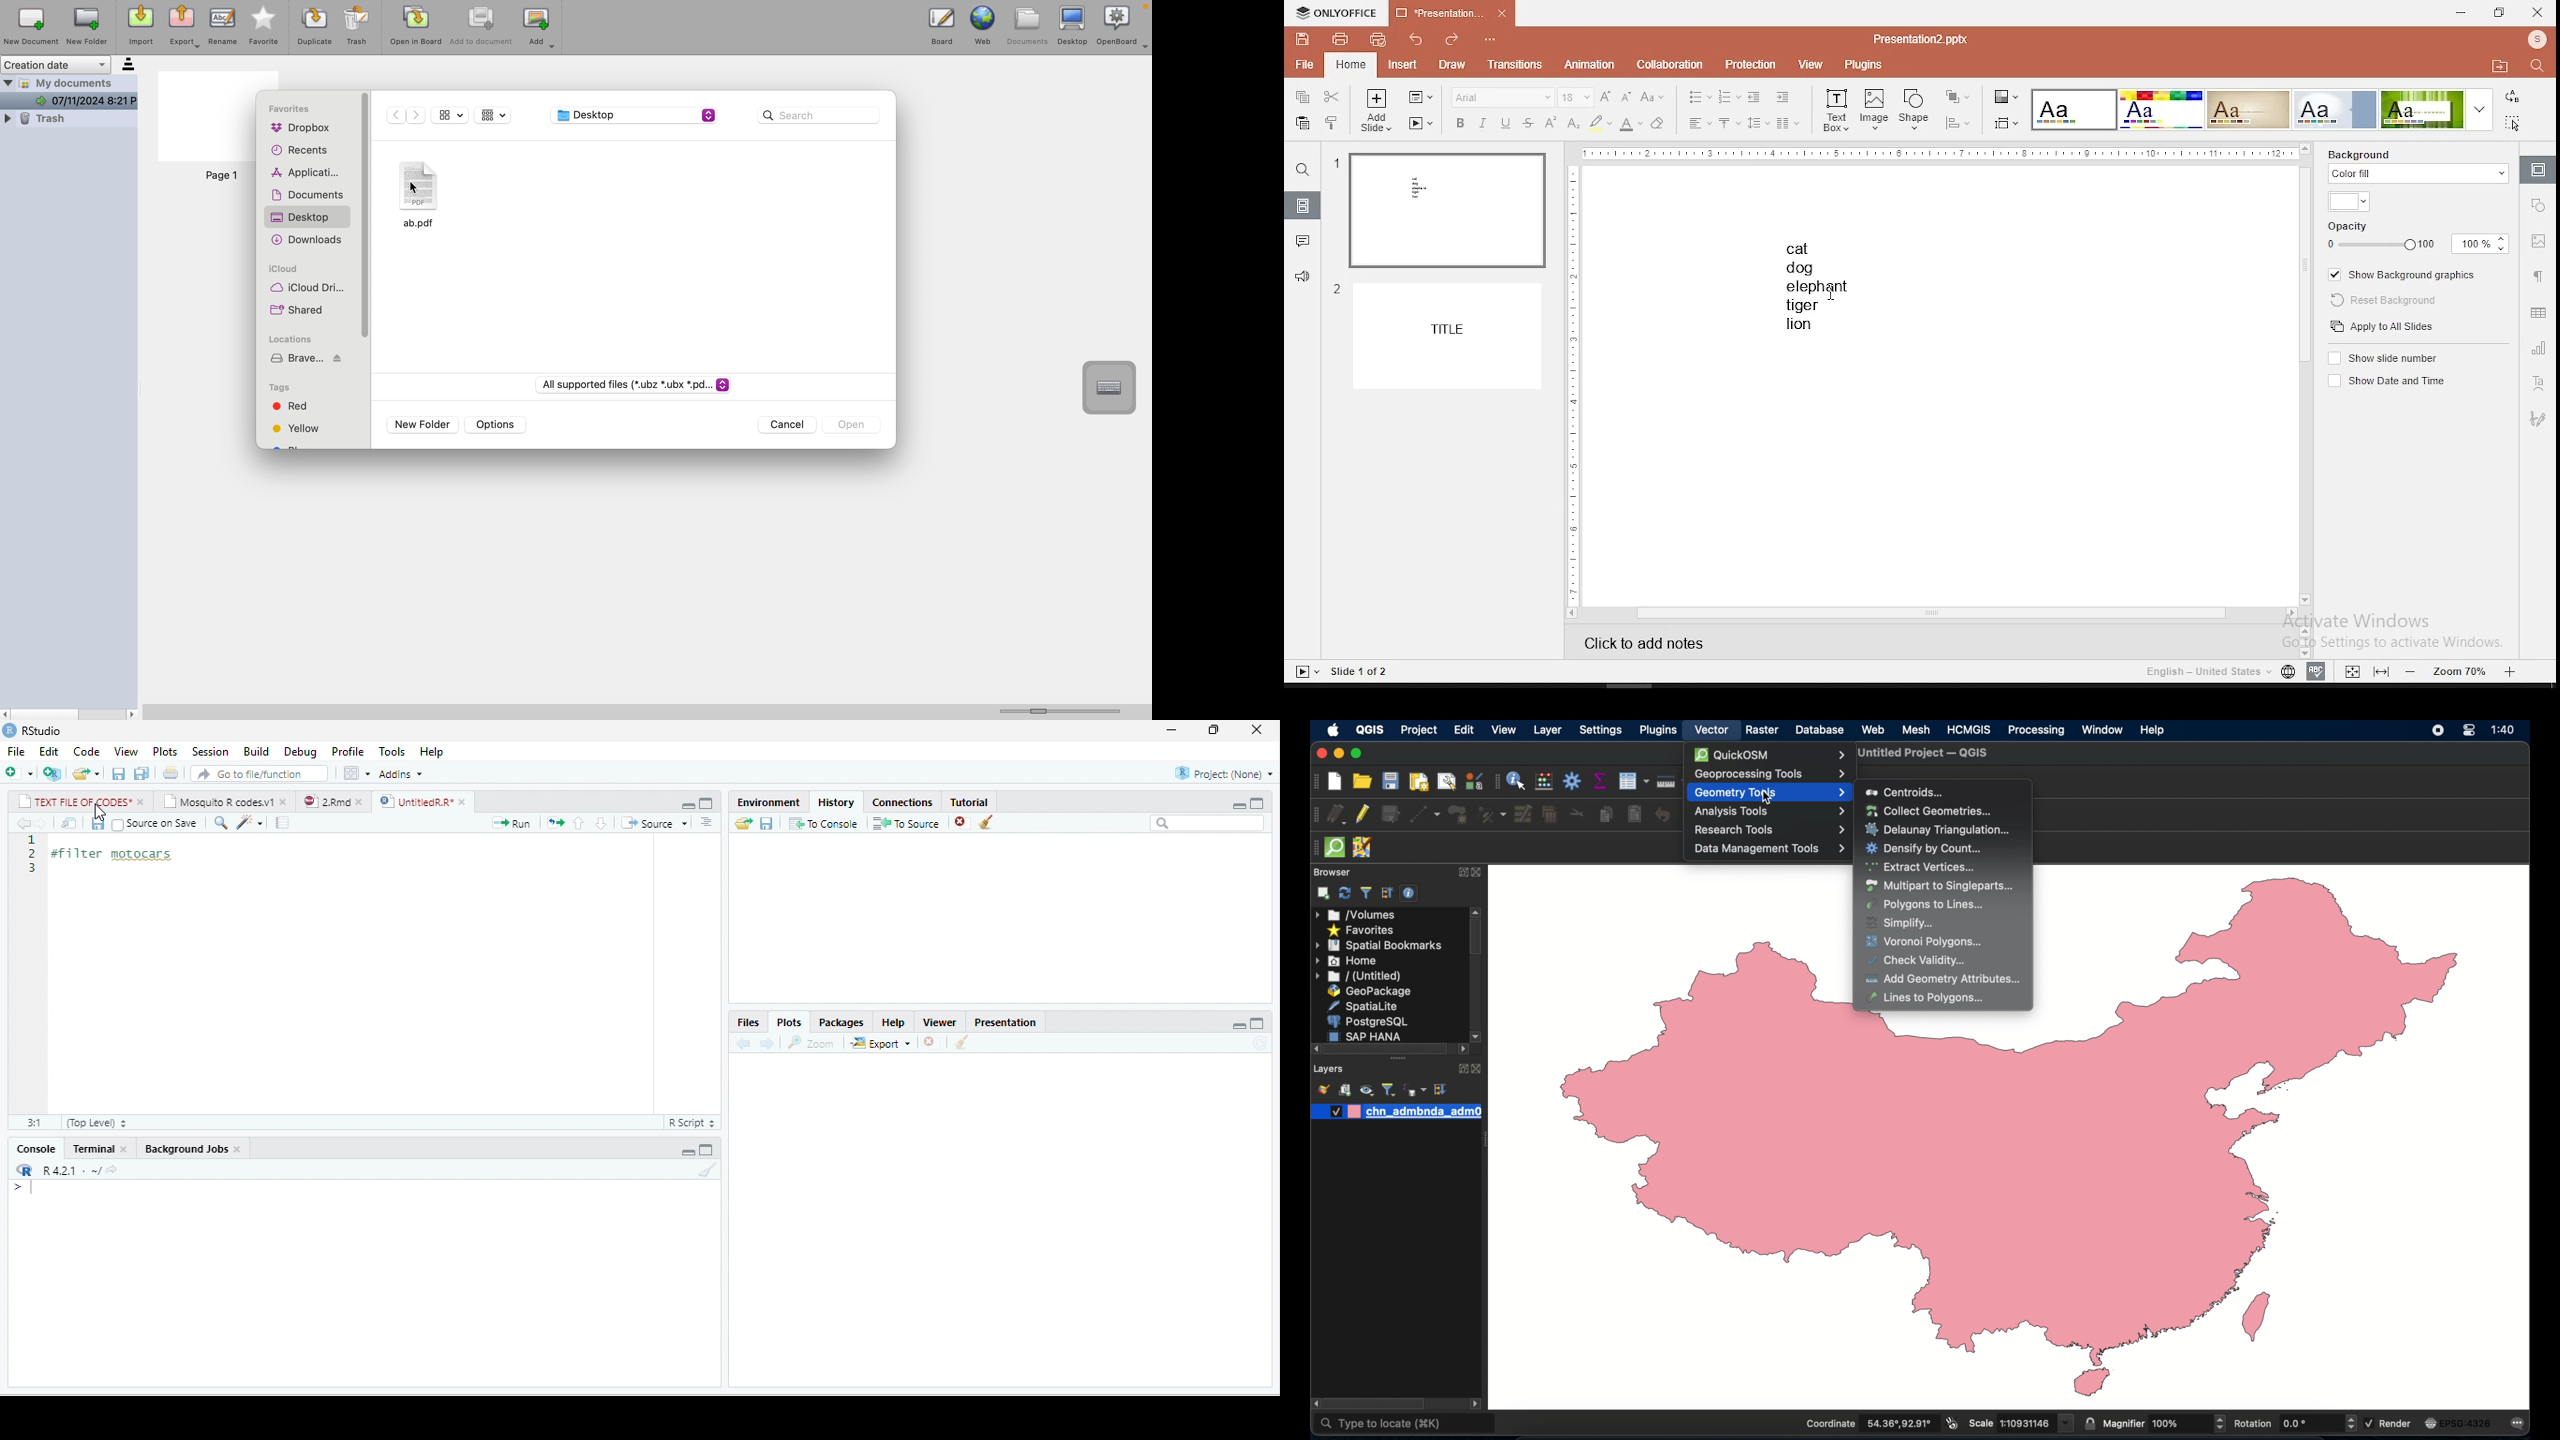 The height and width of the screenshot is (1456, 2576). What do you see at coordinates (1260, 1043) in the screenshot?
I see `refresh` at bounding box center [1260, 1043].